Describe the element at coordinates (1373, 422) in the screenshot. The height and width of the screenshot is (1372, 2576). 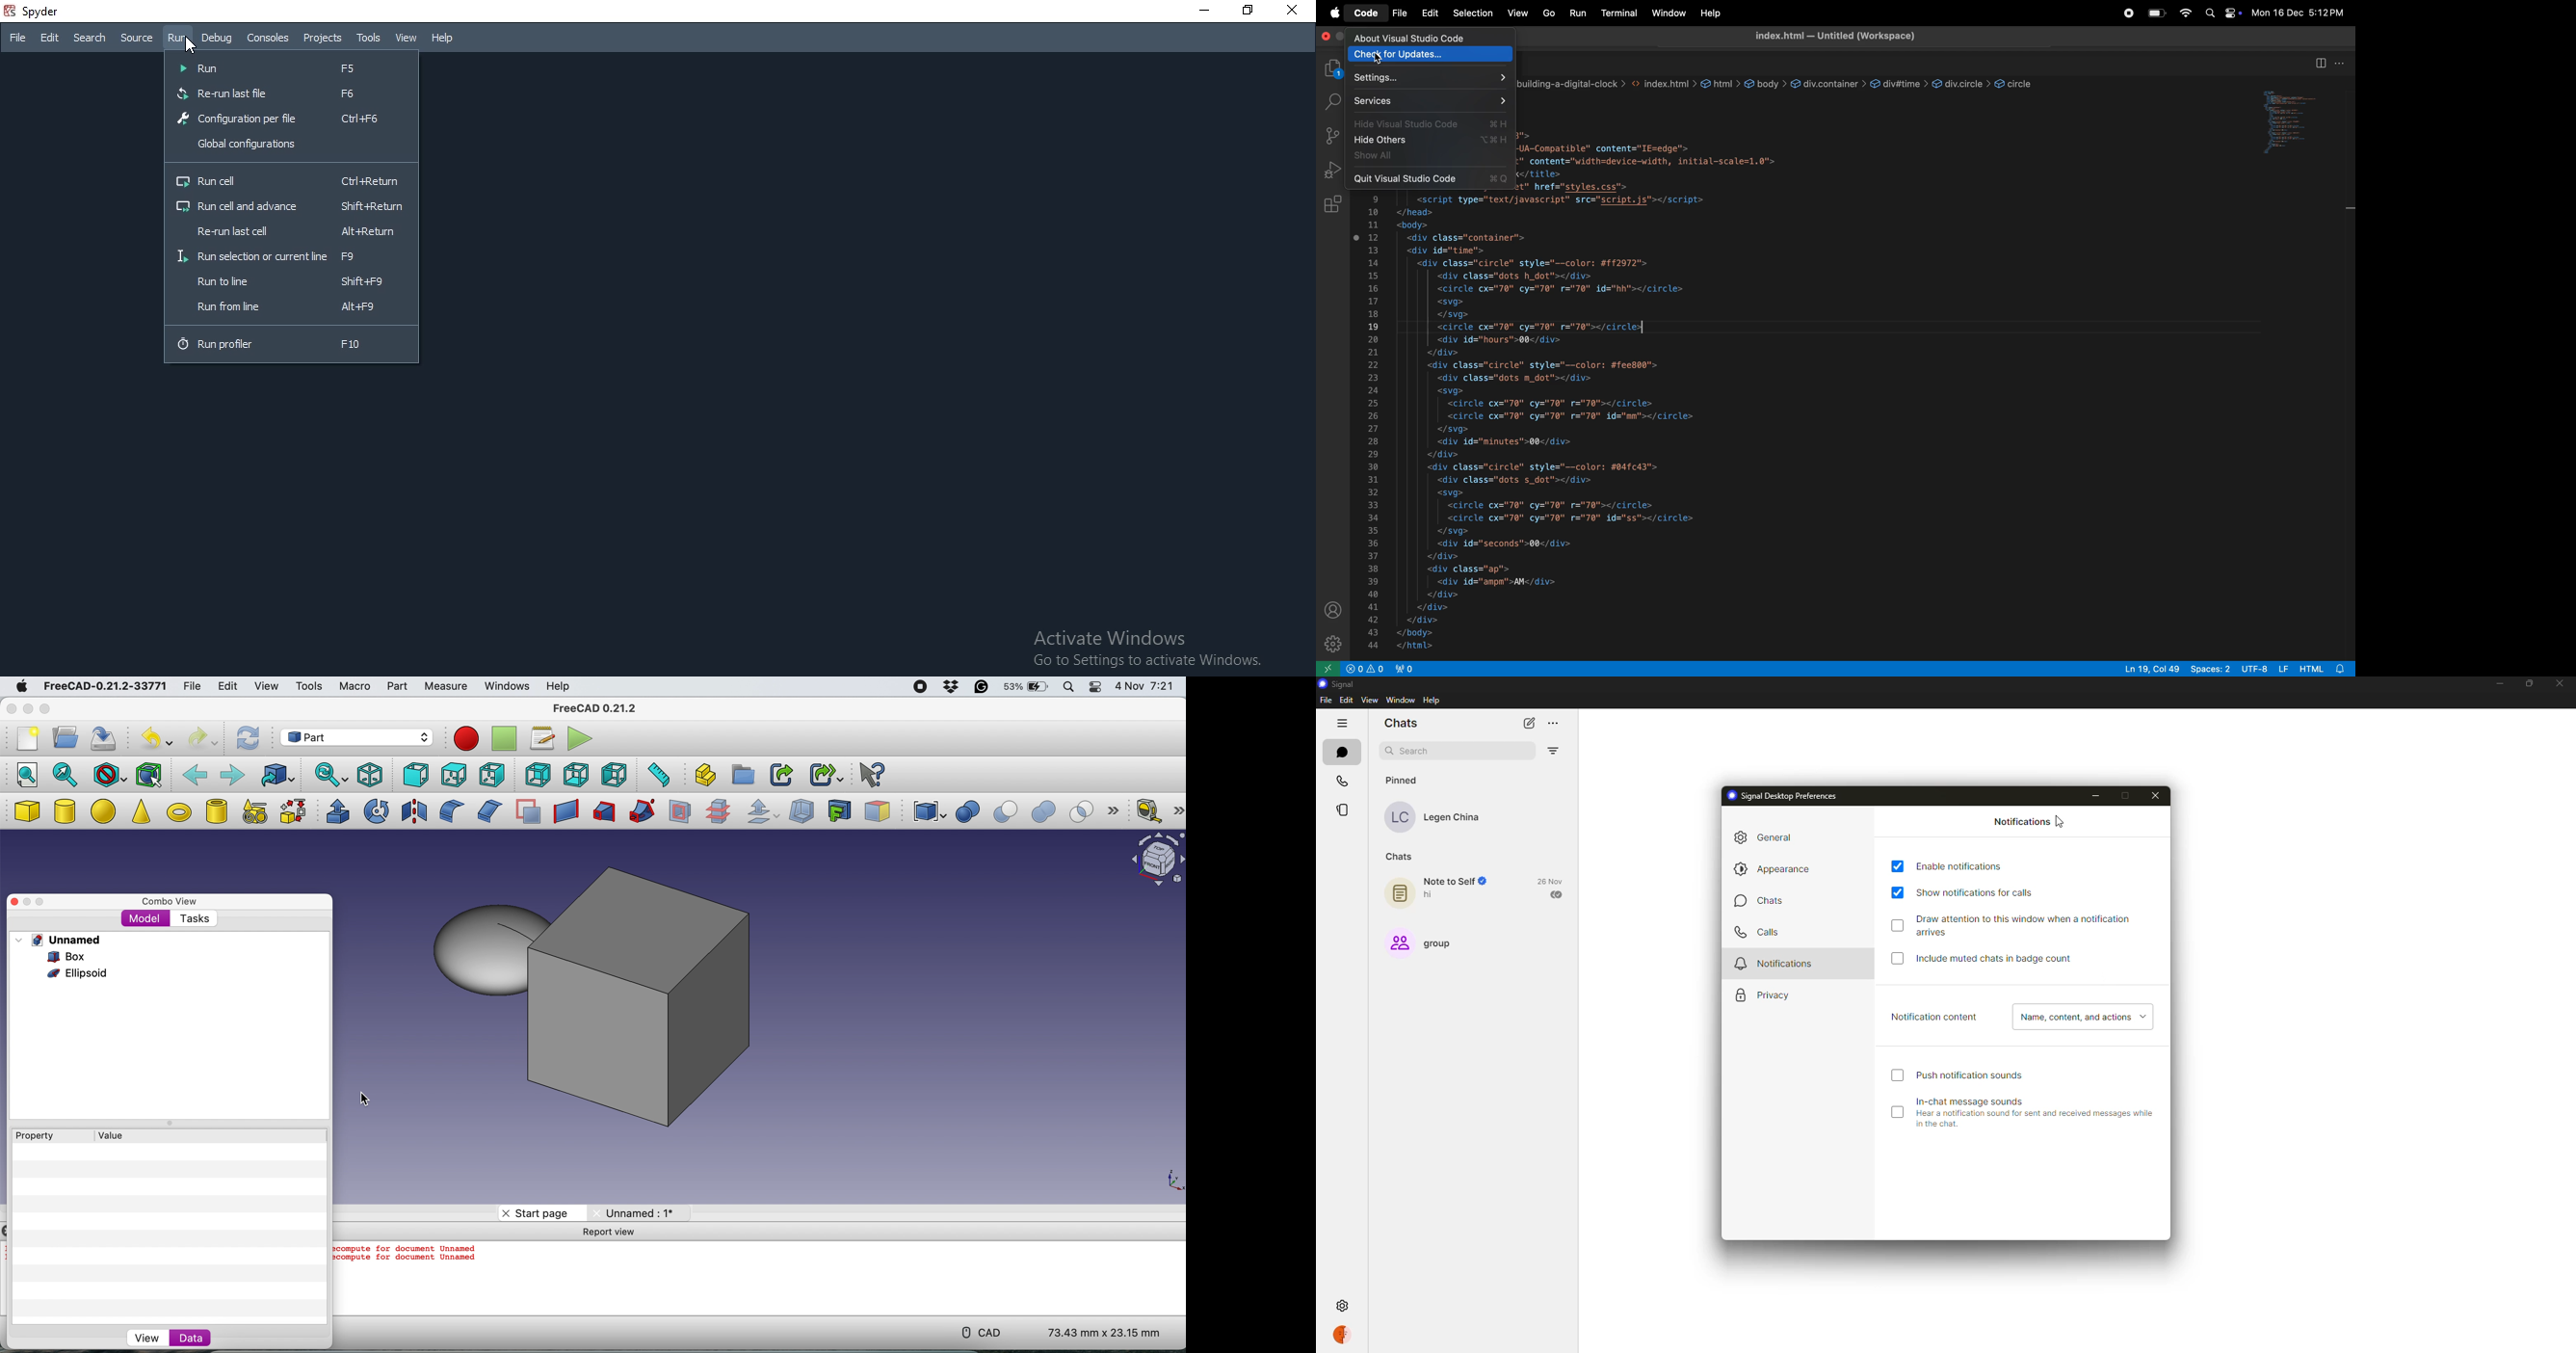
I see `numbers` at that location.